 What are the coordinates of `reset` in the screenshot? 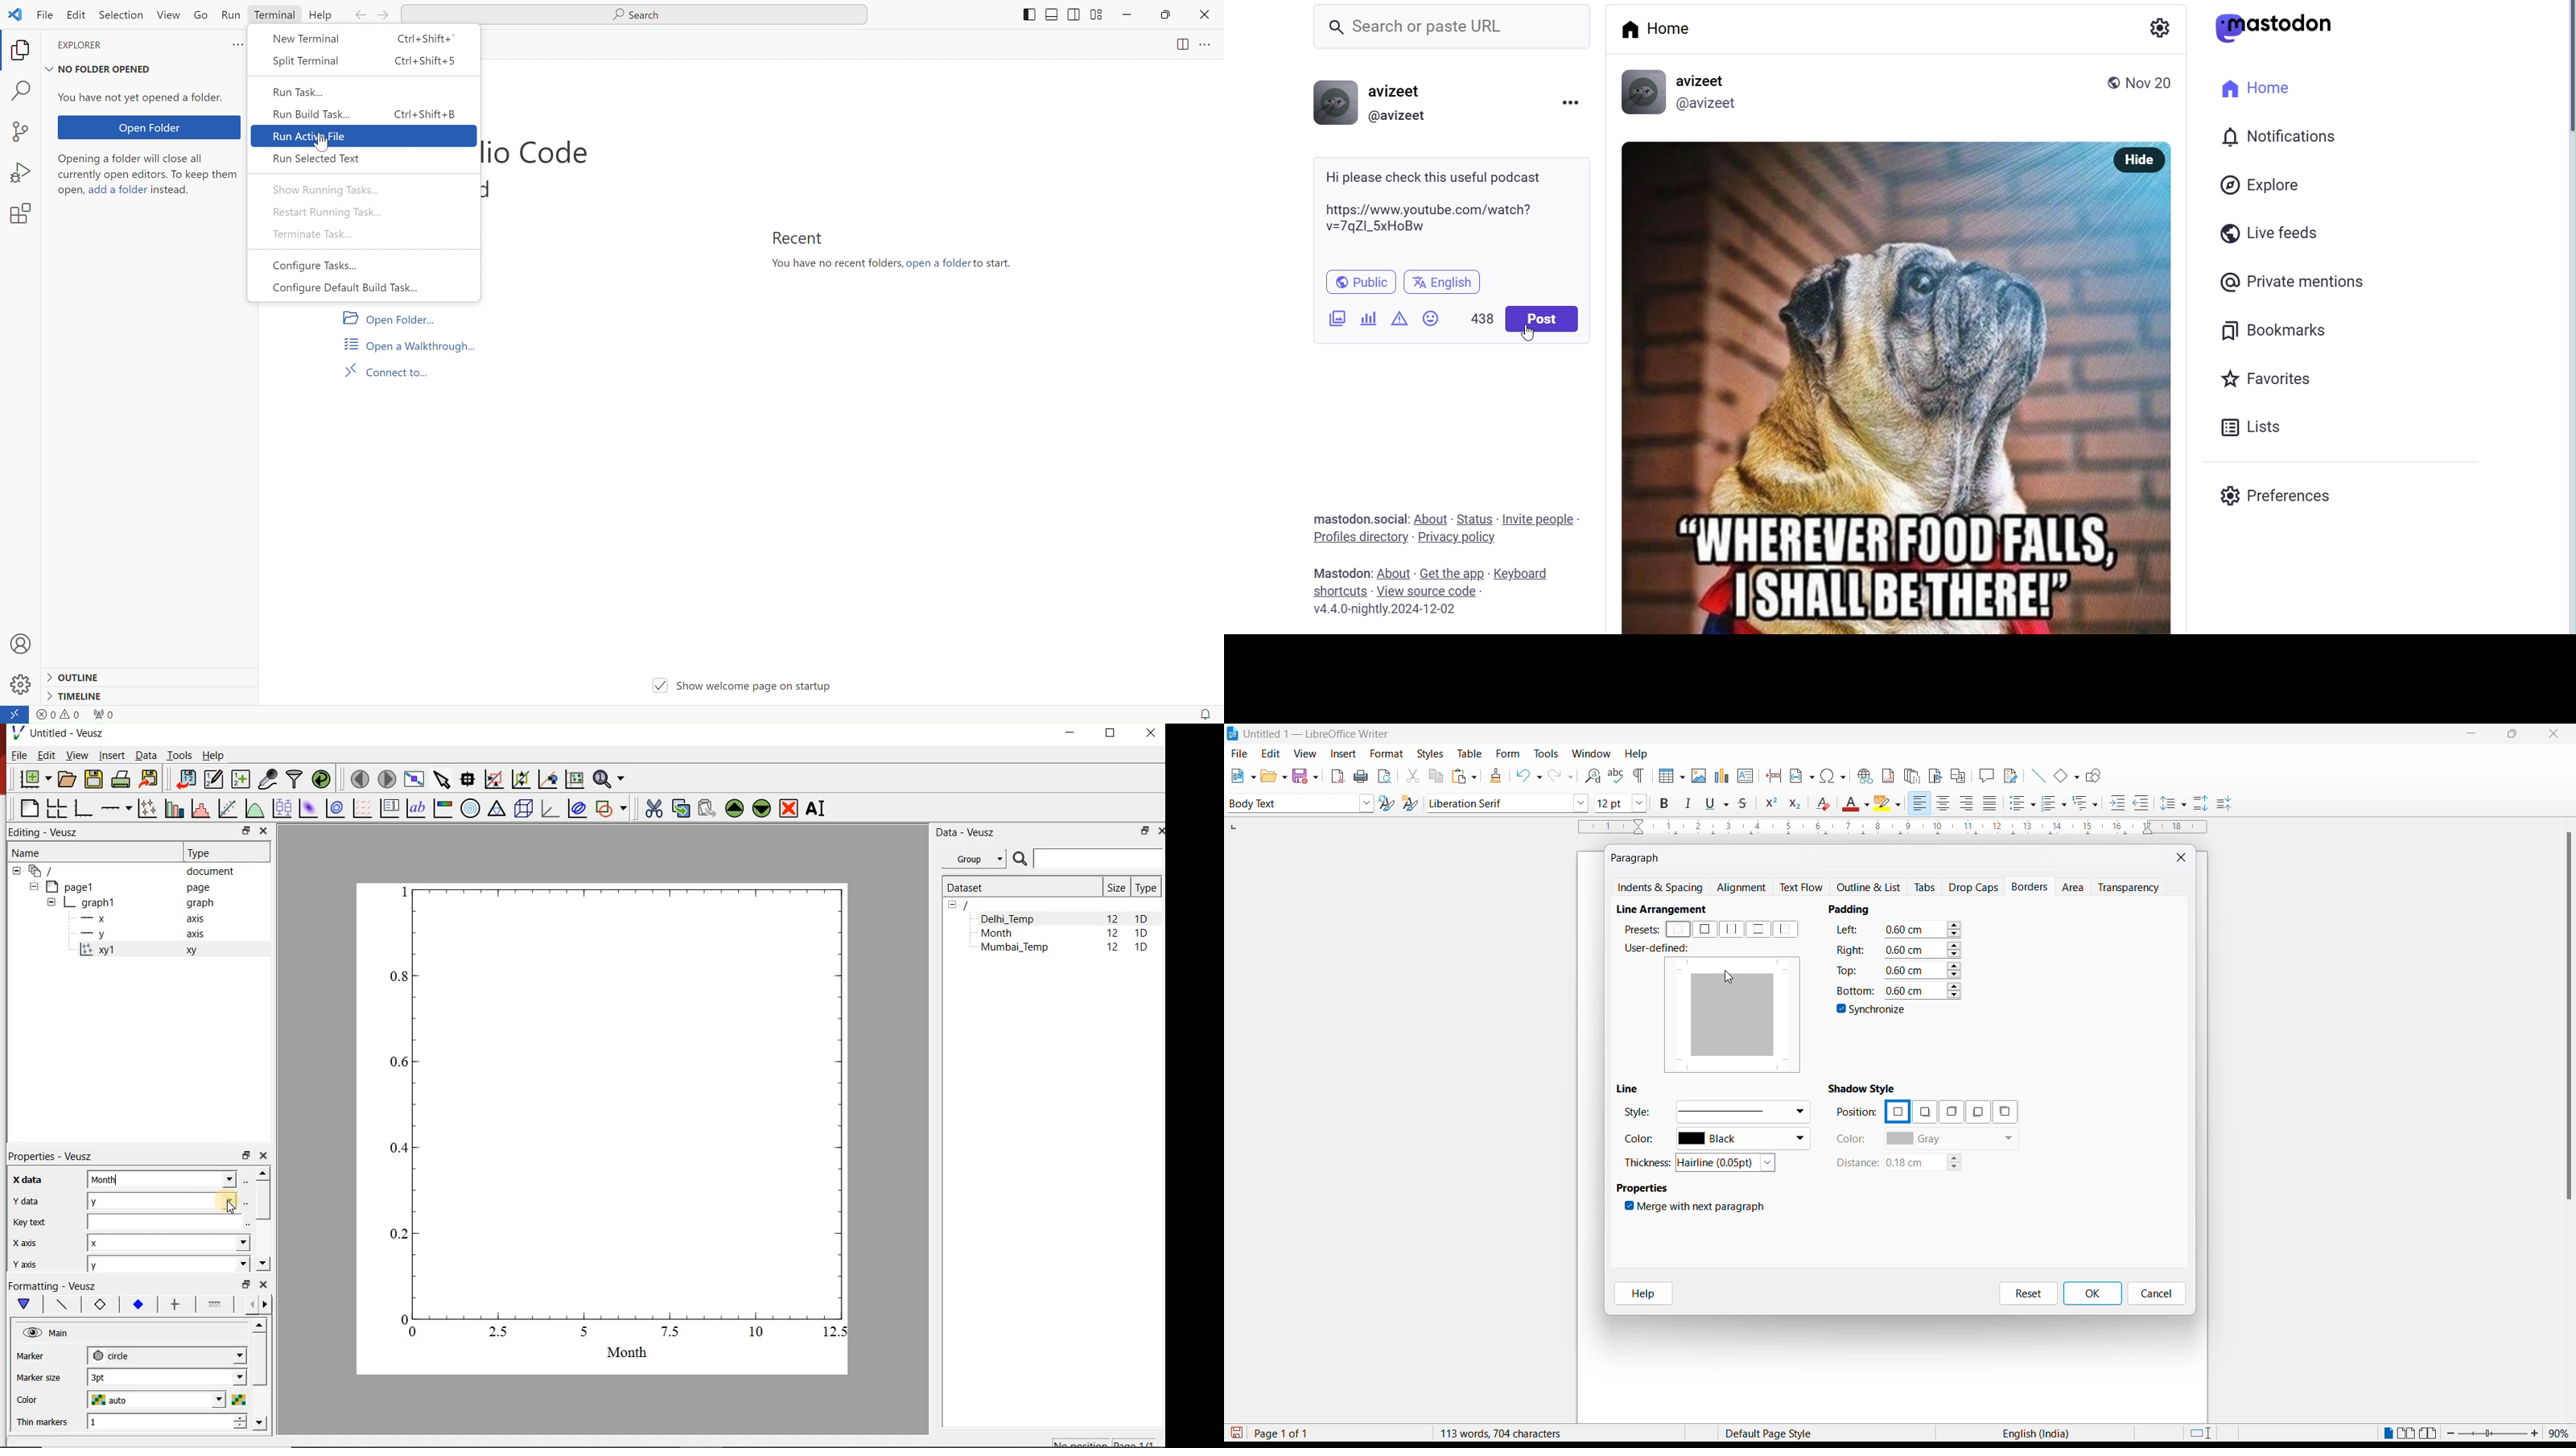 It's located at (2028, 1294).